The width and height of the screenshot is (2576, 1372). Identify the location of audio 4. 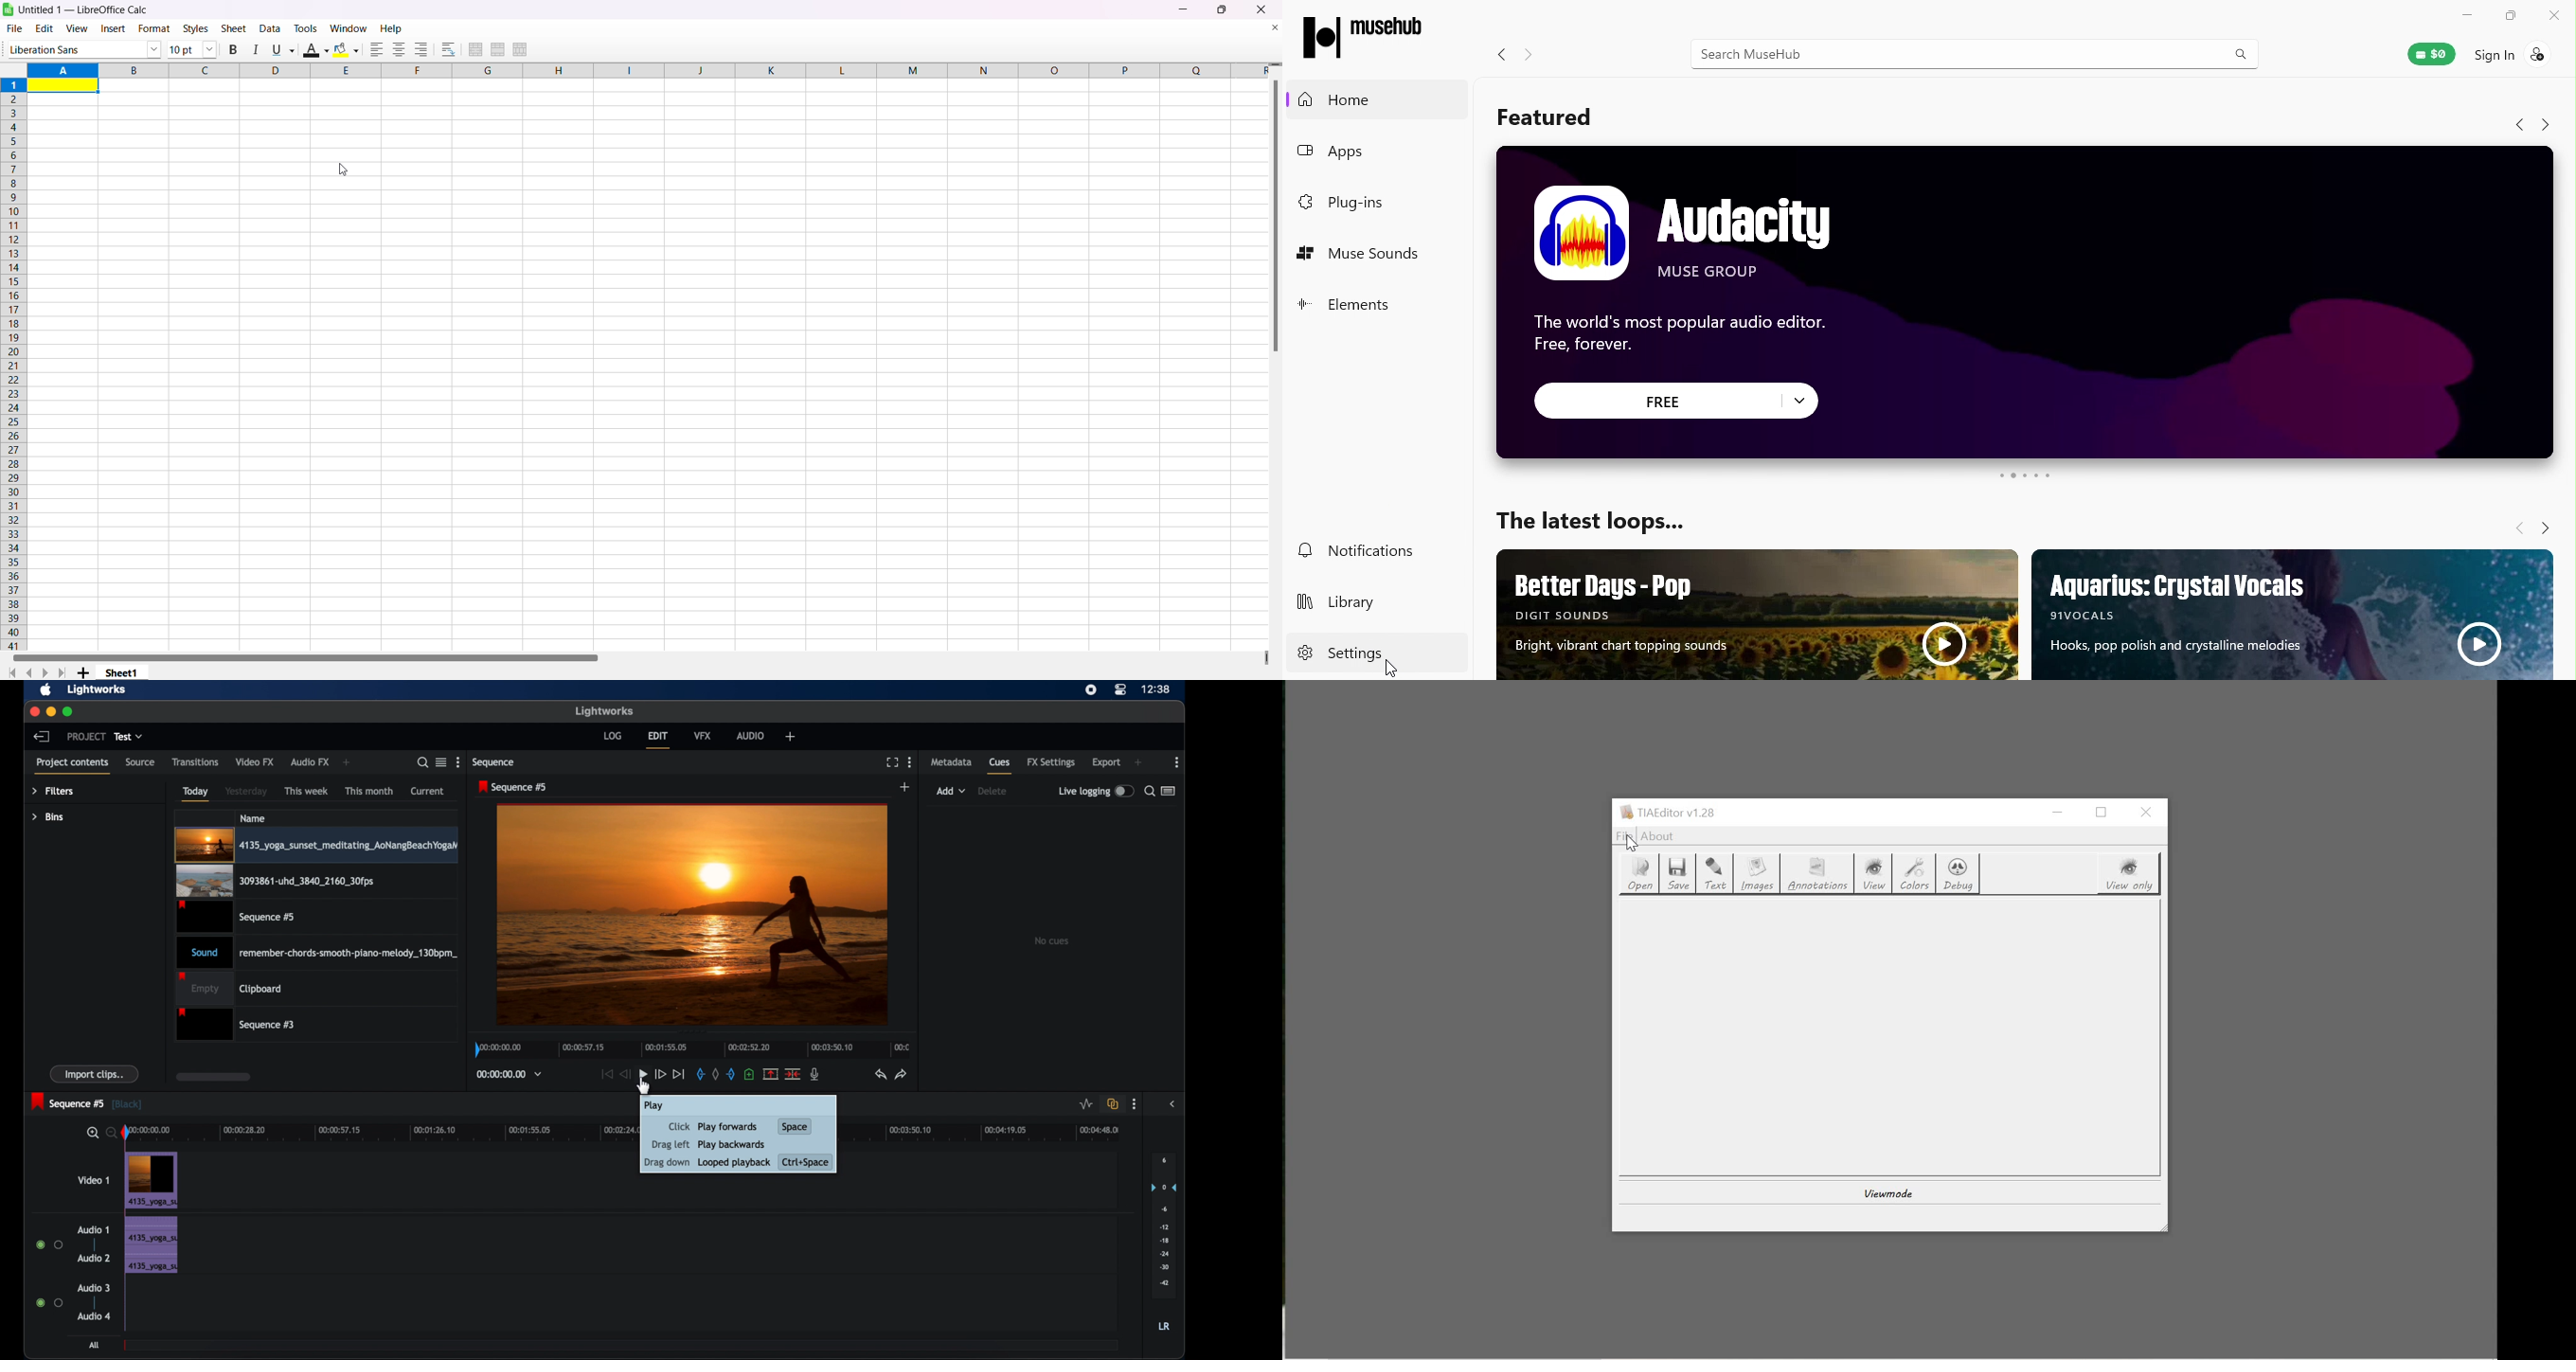
(92, 1317).